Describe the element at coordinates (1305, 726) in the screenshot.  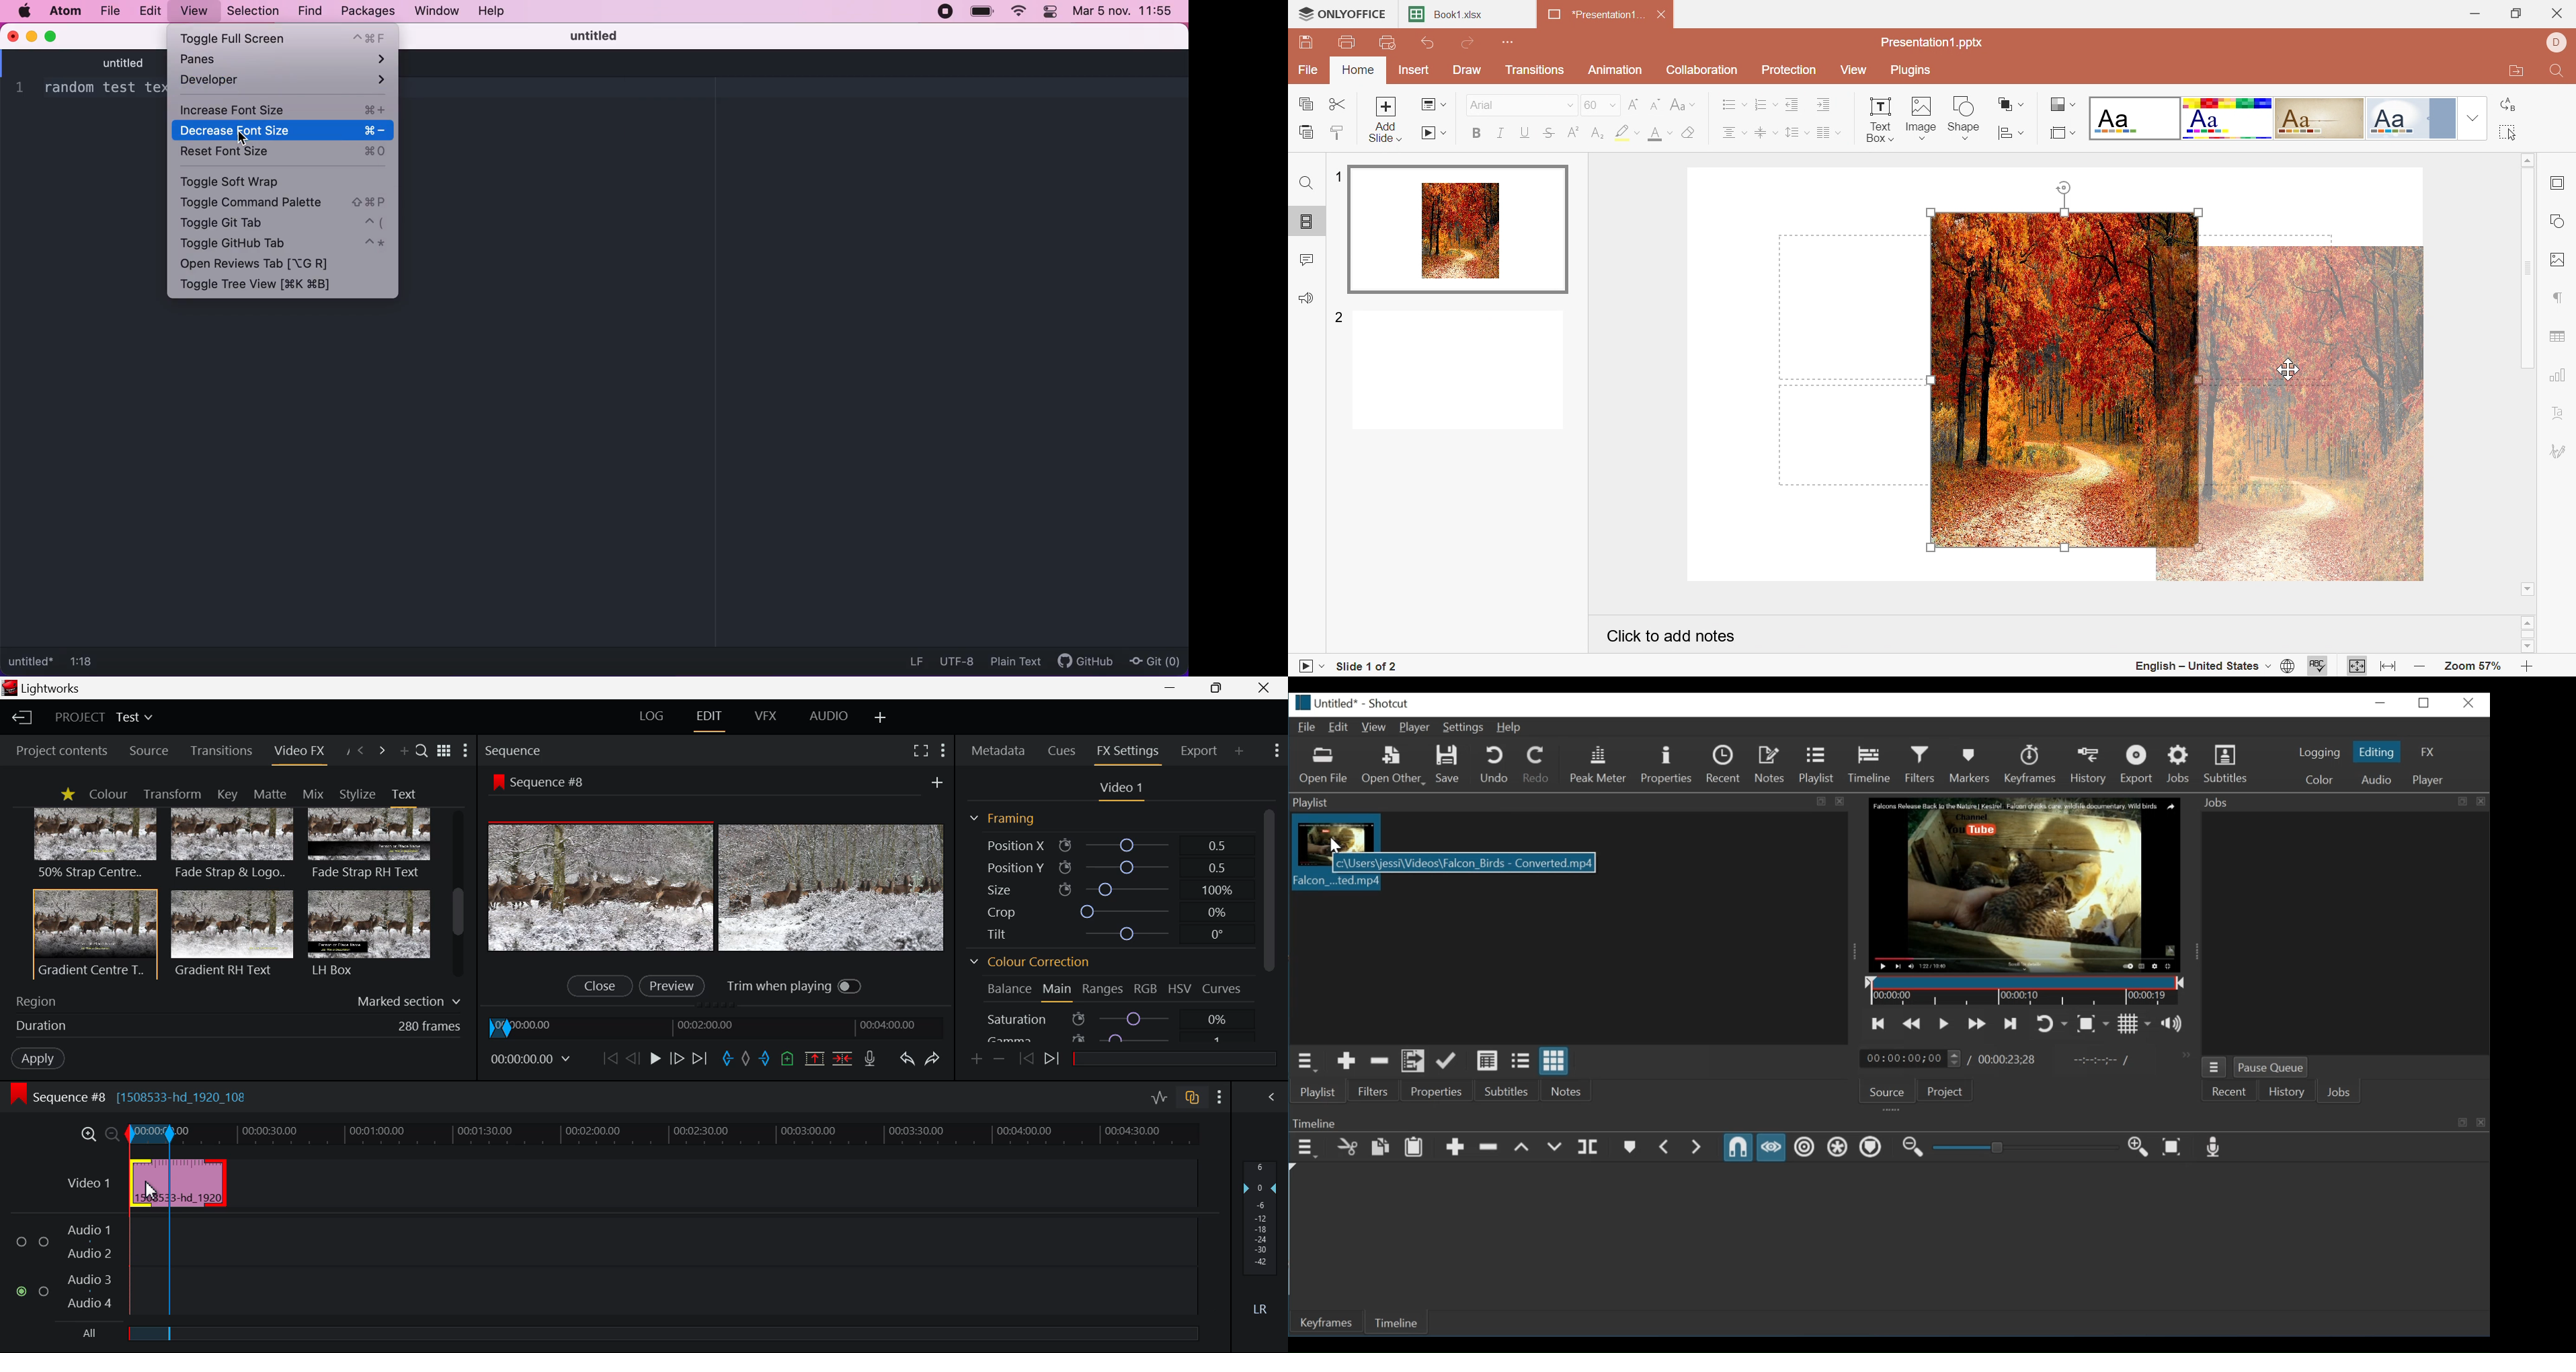
I see `File` at that location.